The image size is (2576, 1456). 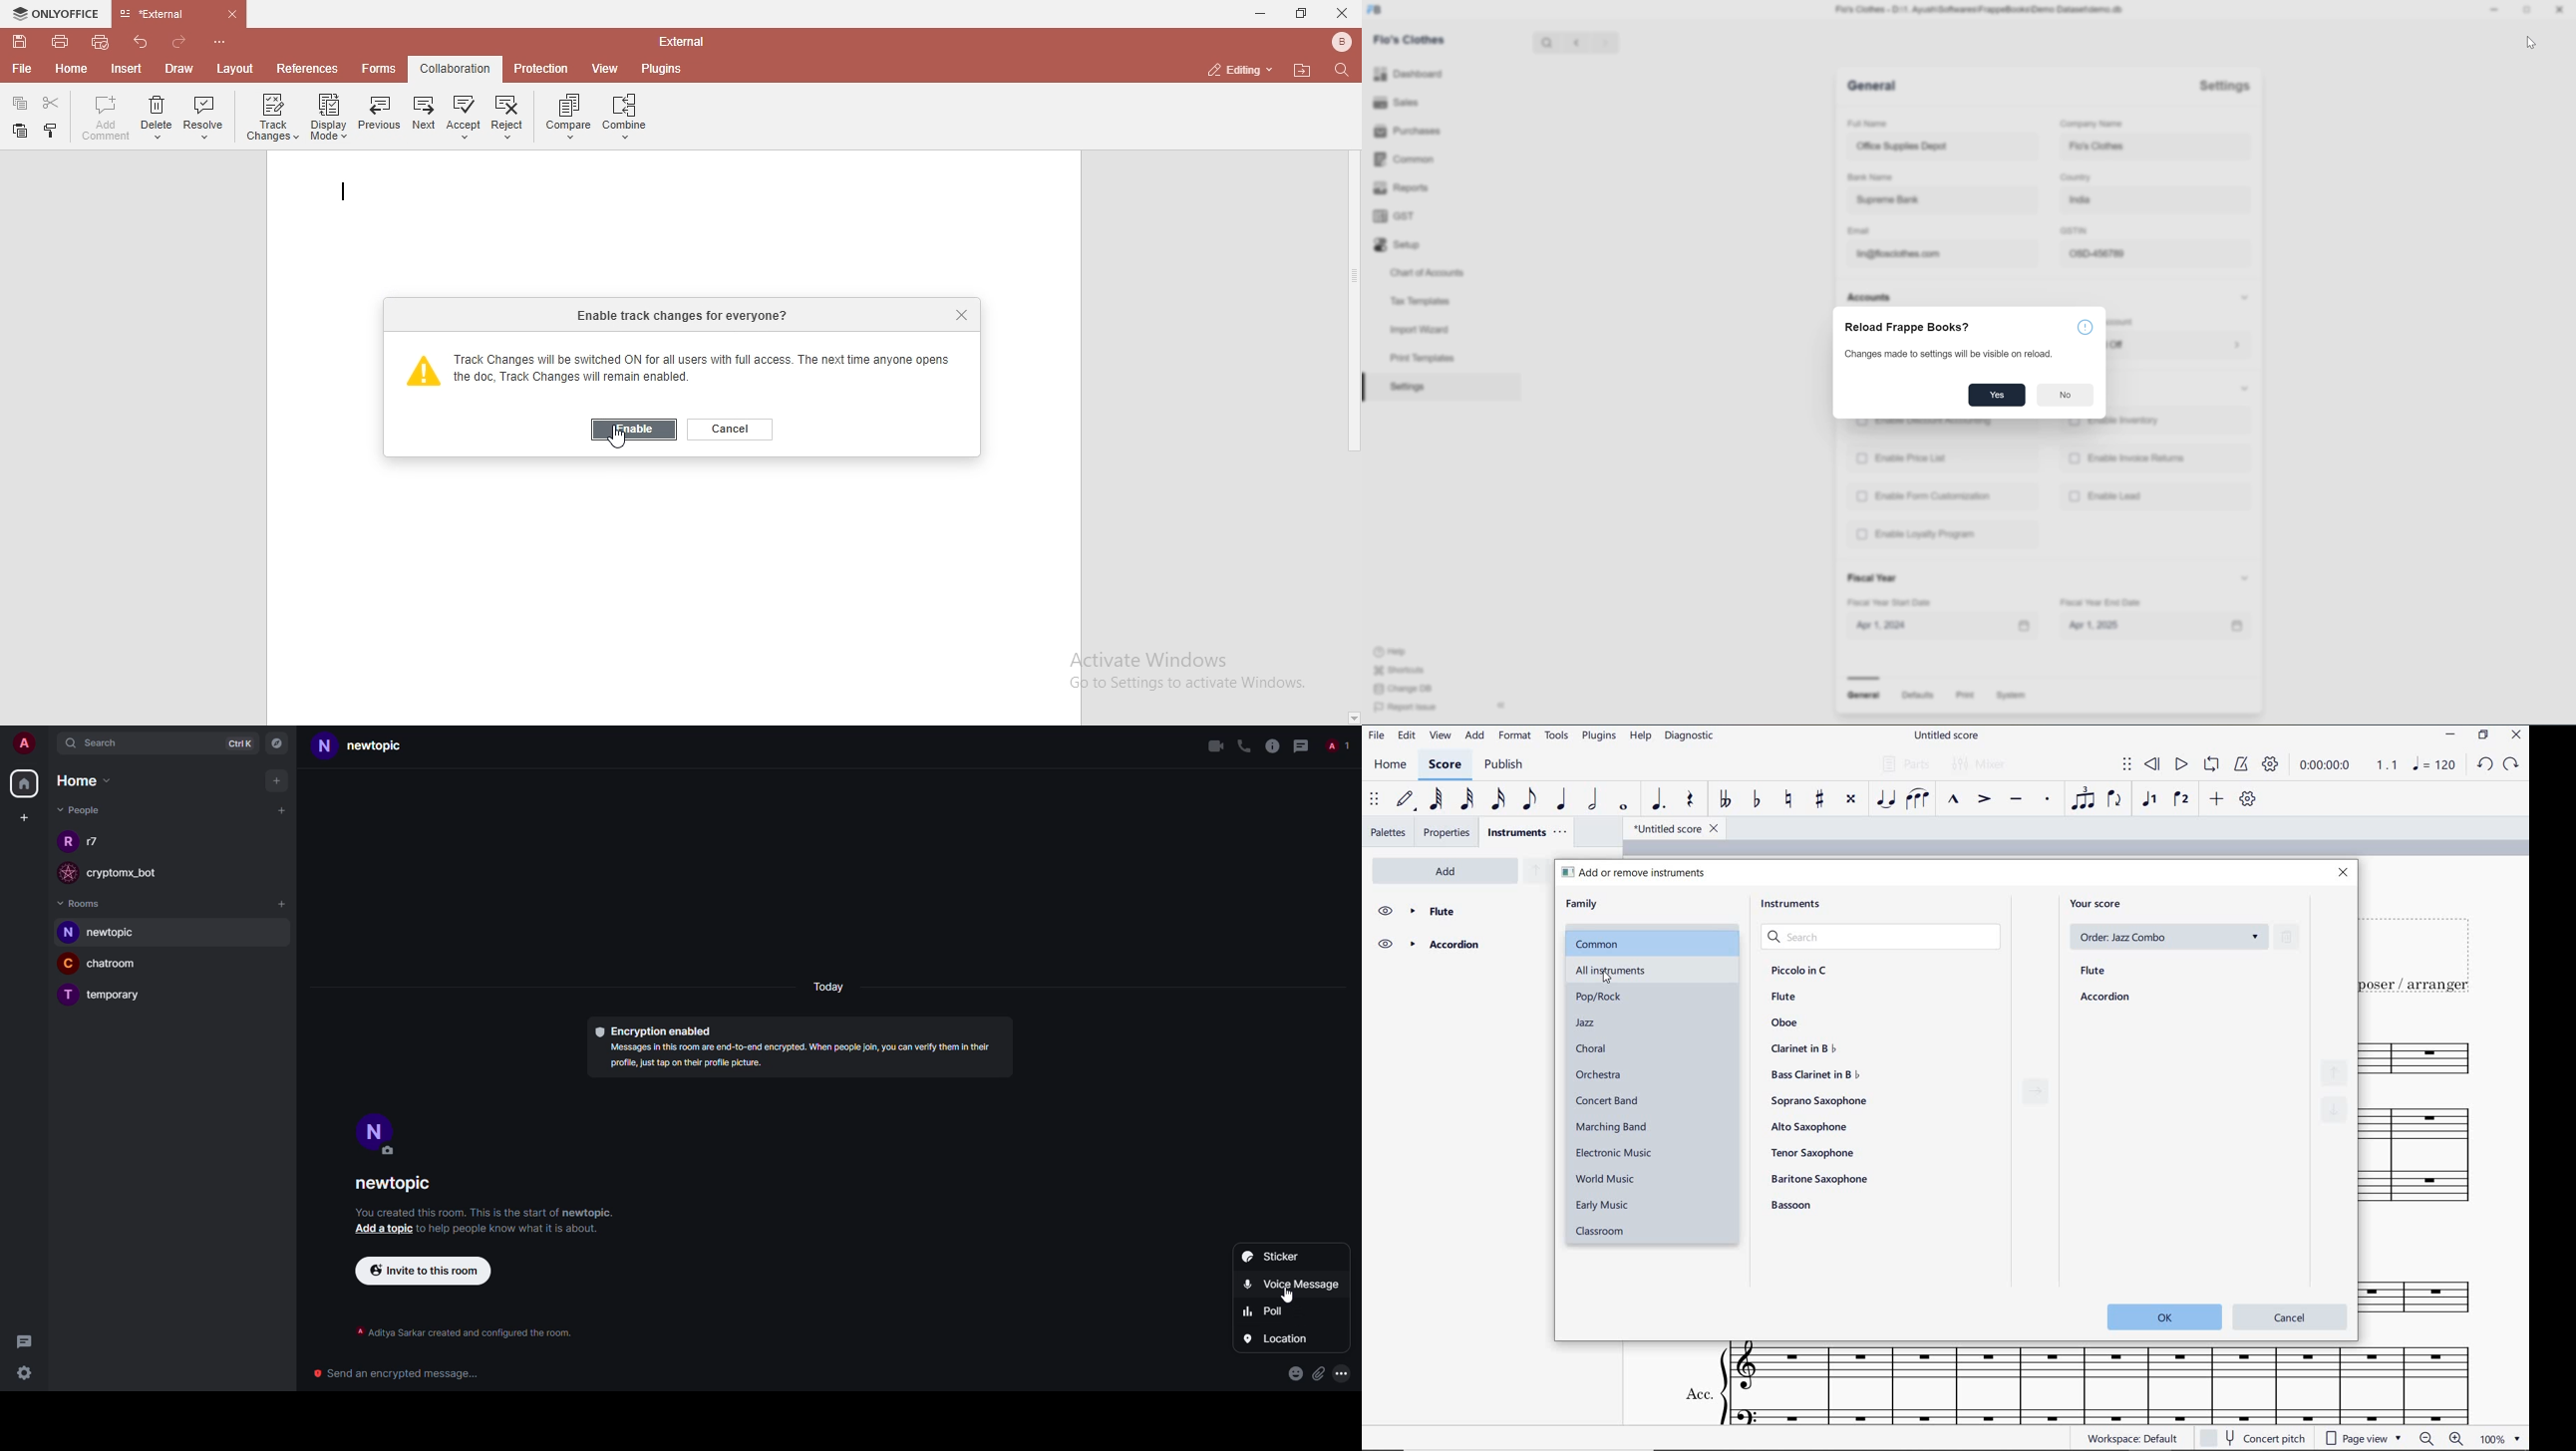 I want to click on cursor, so click(x=1292, y=1296).